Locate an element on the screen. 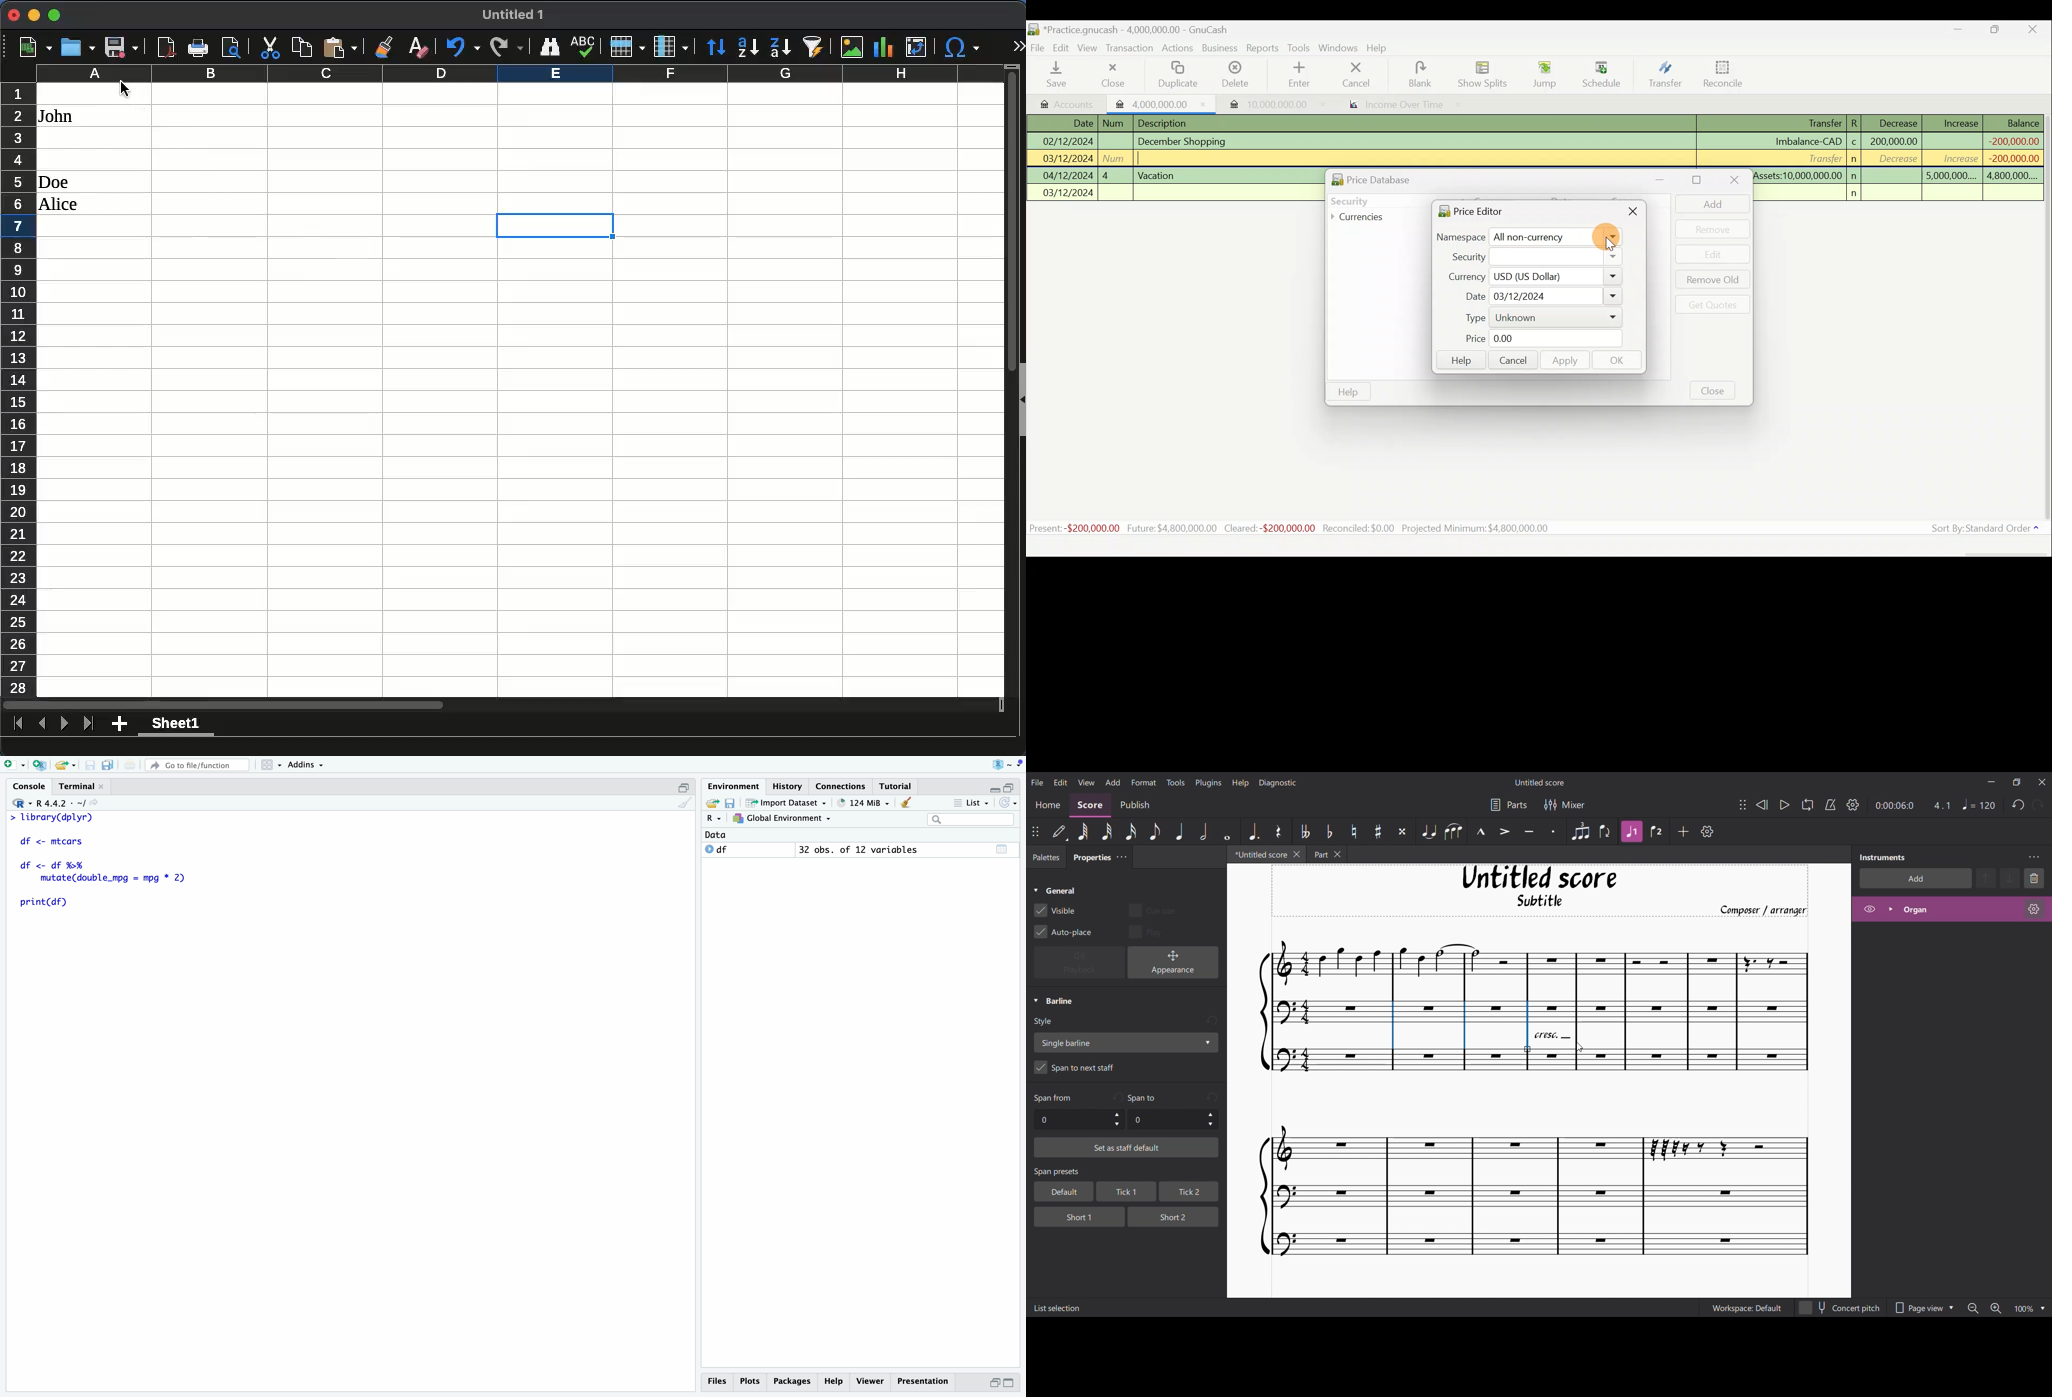 This screenshot has height=1400, width=2072. copy is located at coordinates (303, 48).